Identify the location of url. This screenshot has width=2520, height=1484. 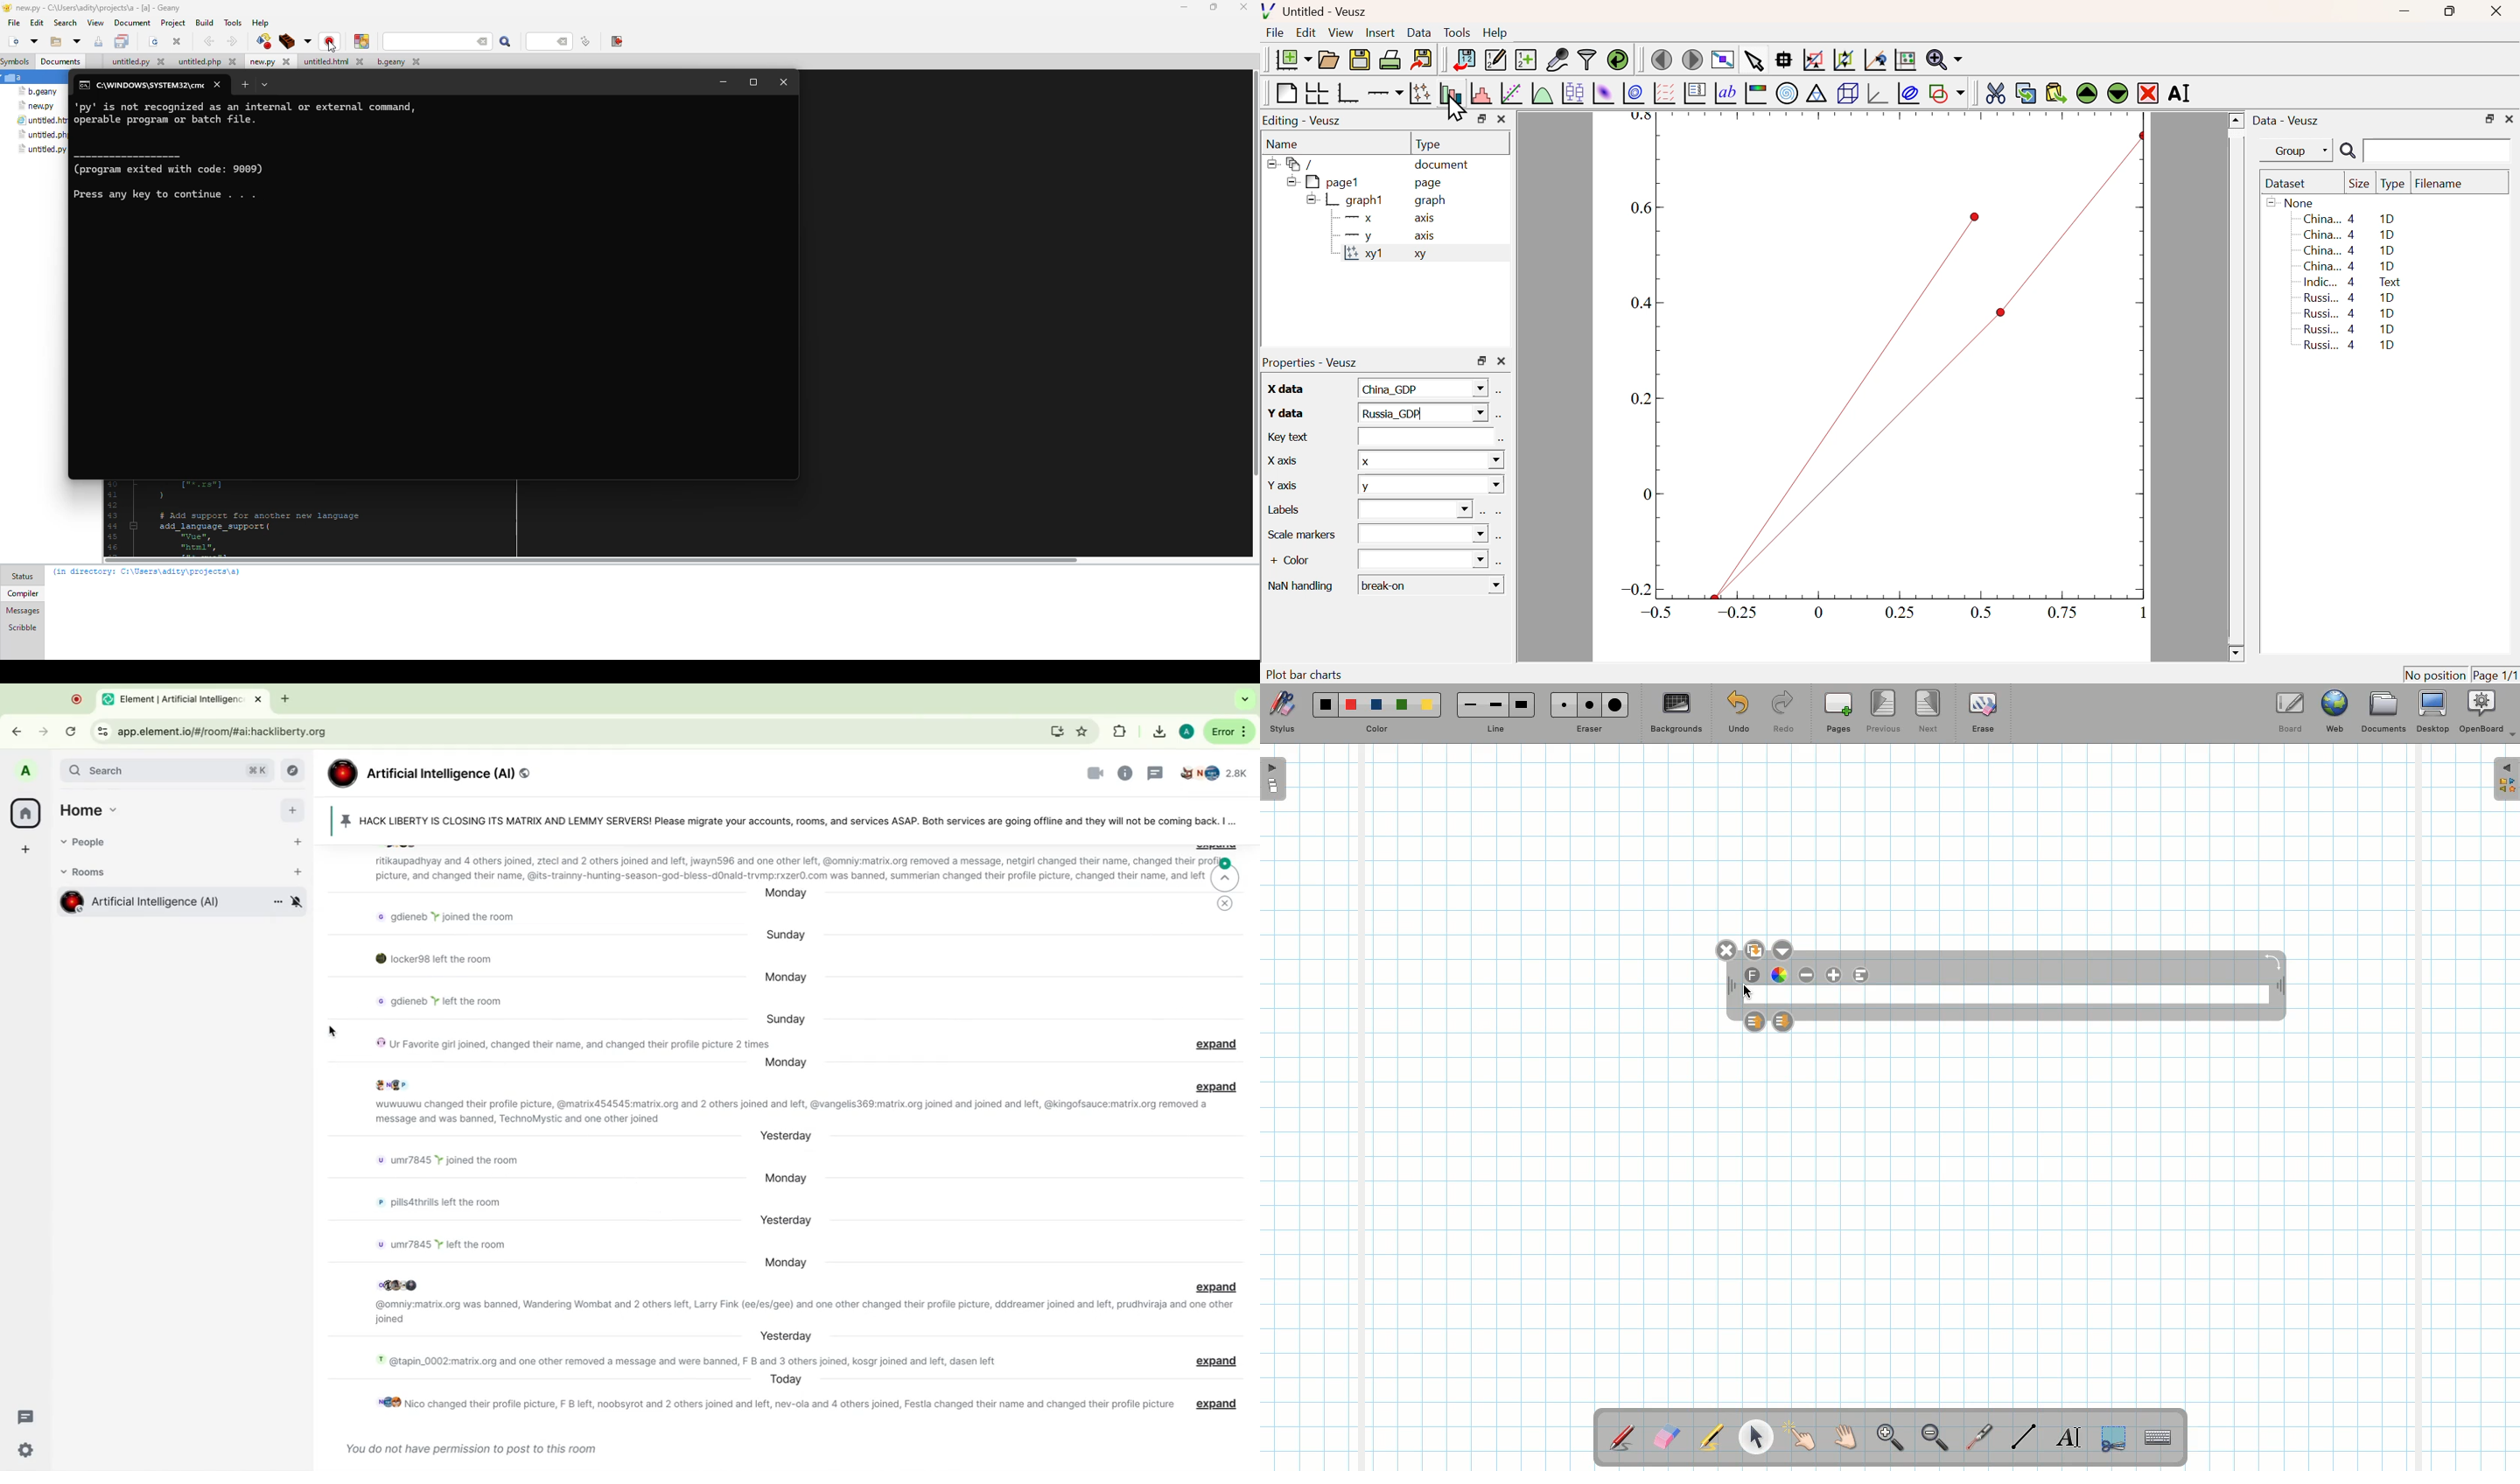
(237, 731).